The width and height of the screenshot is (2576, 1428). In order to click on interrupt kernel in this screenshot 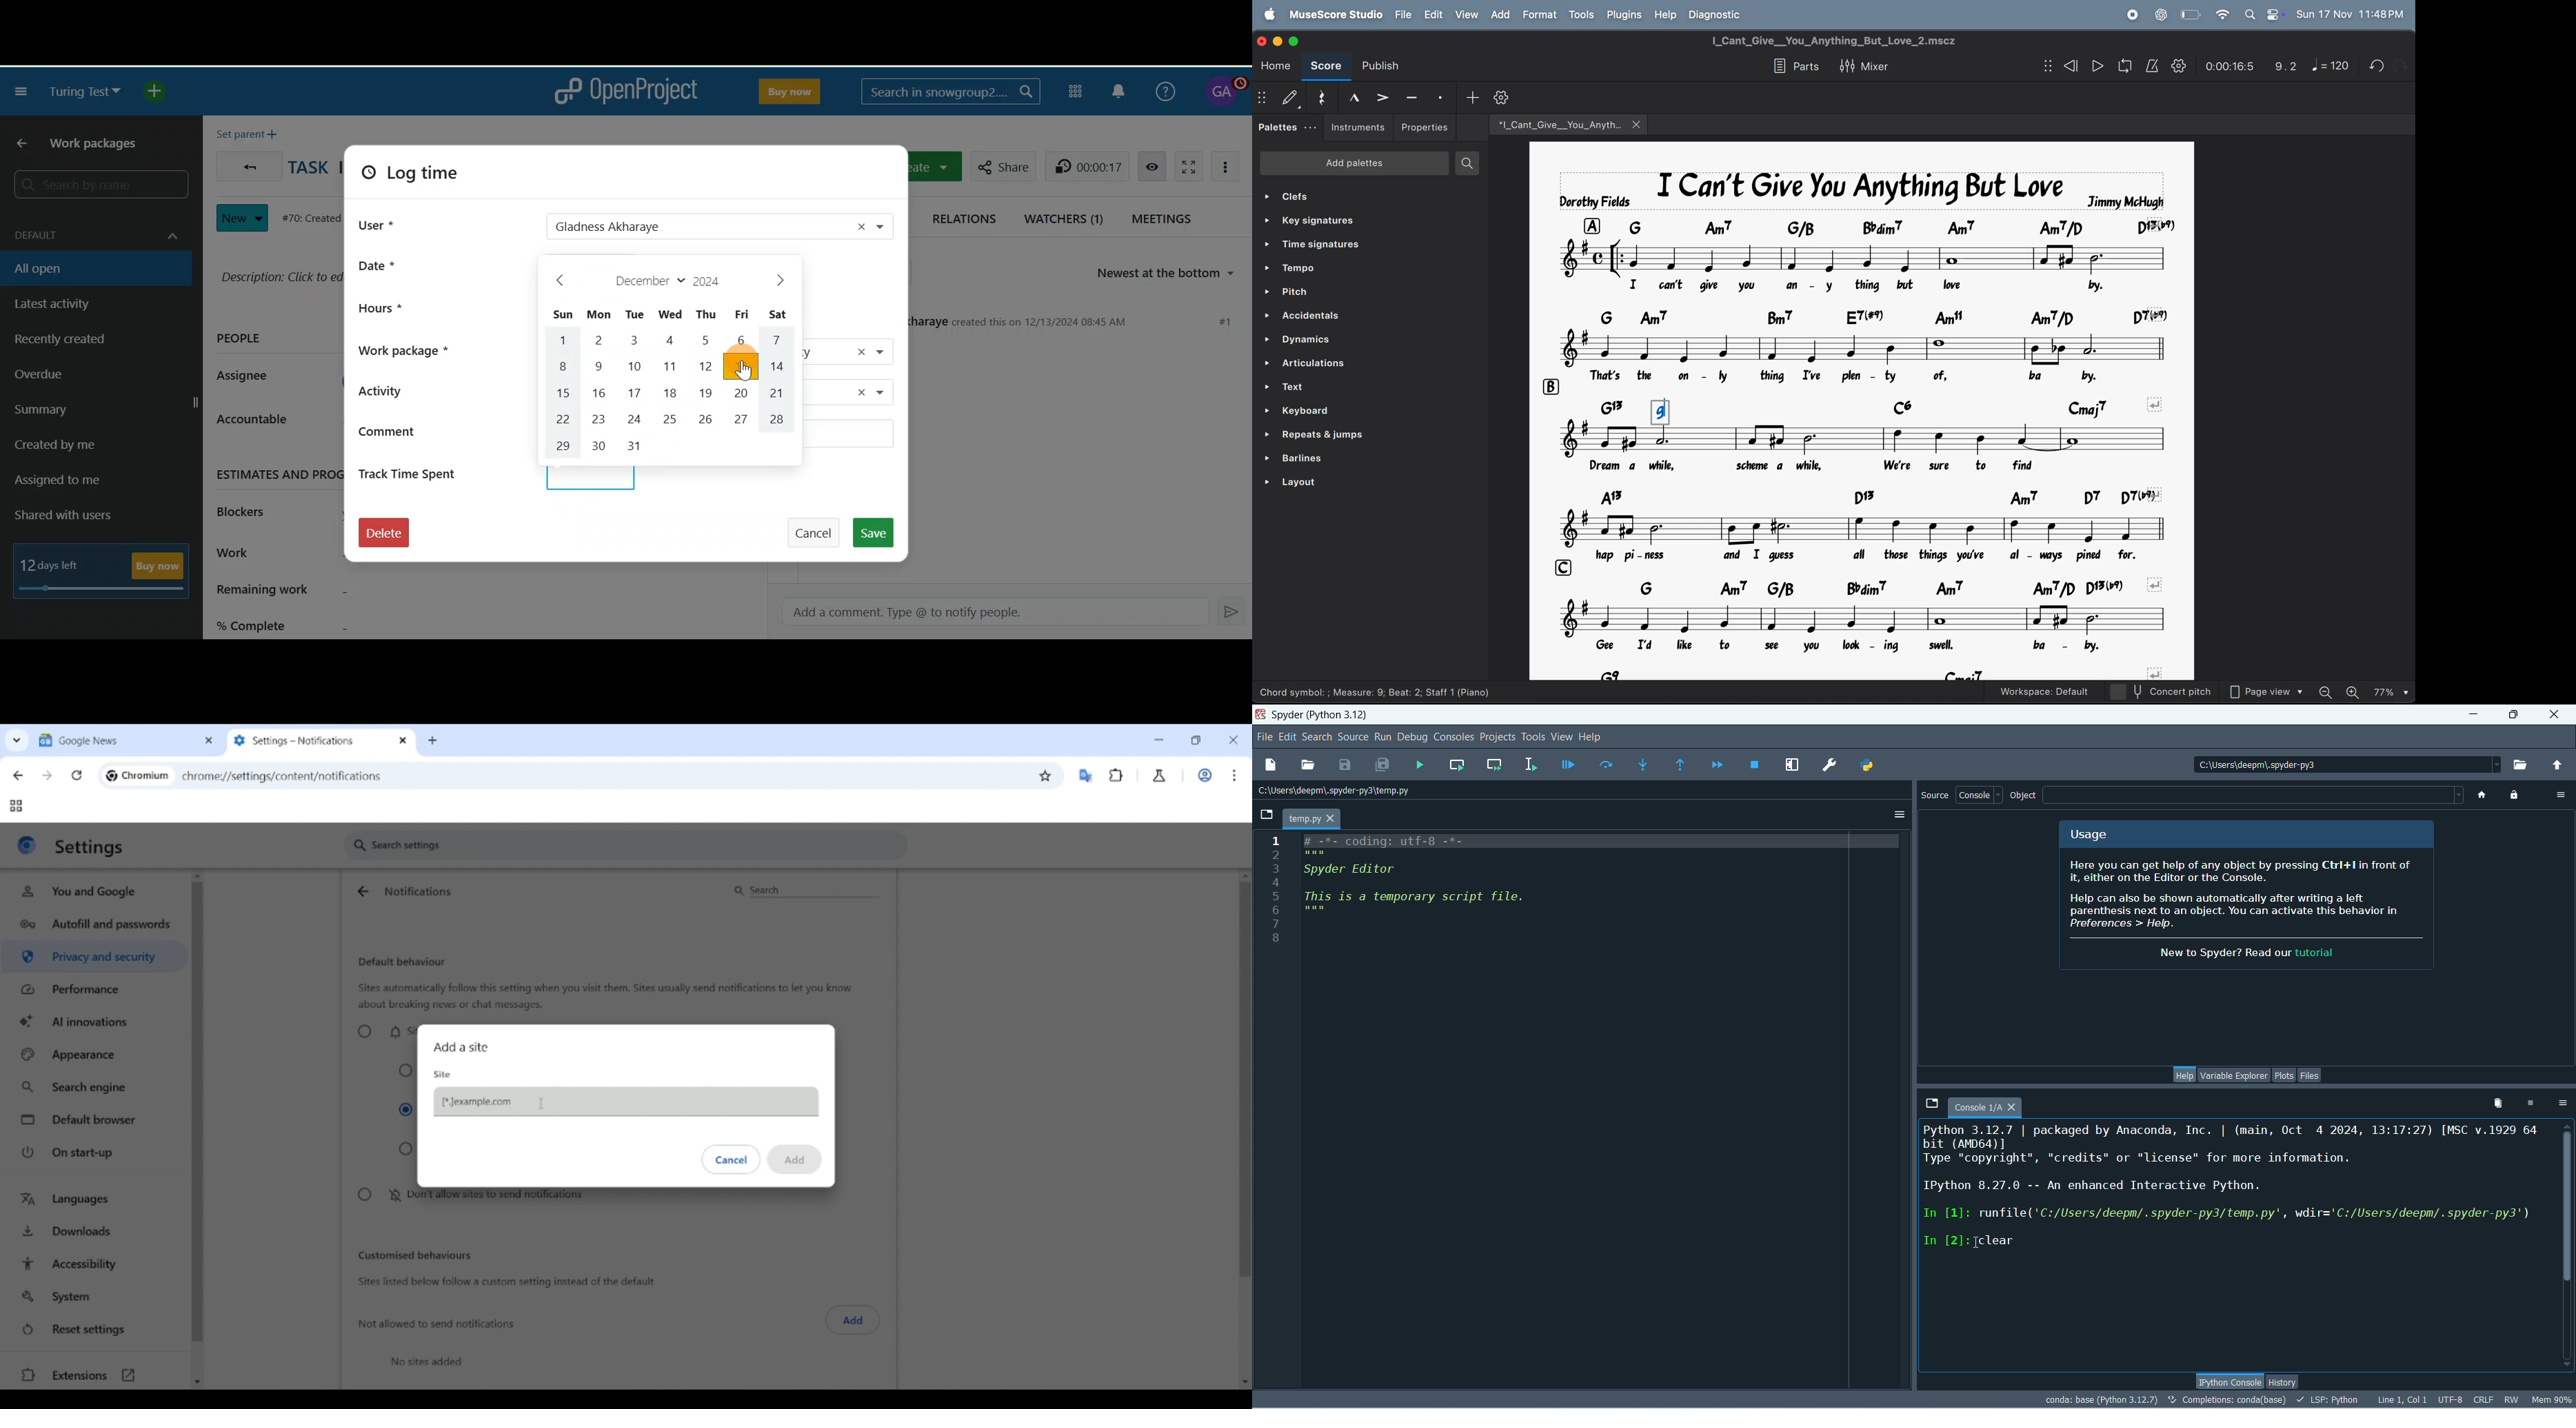, I will do `click(2534, 1103)`.